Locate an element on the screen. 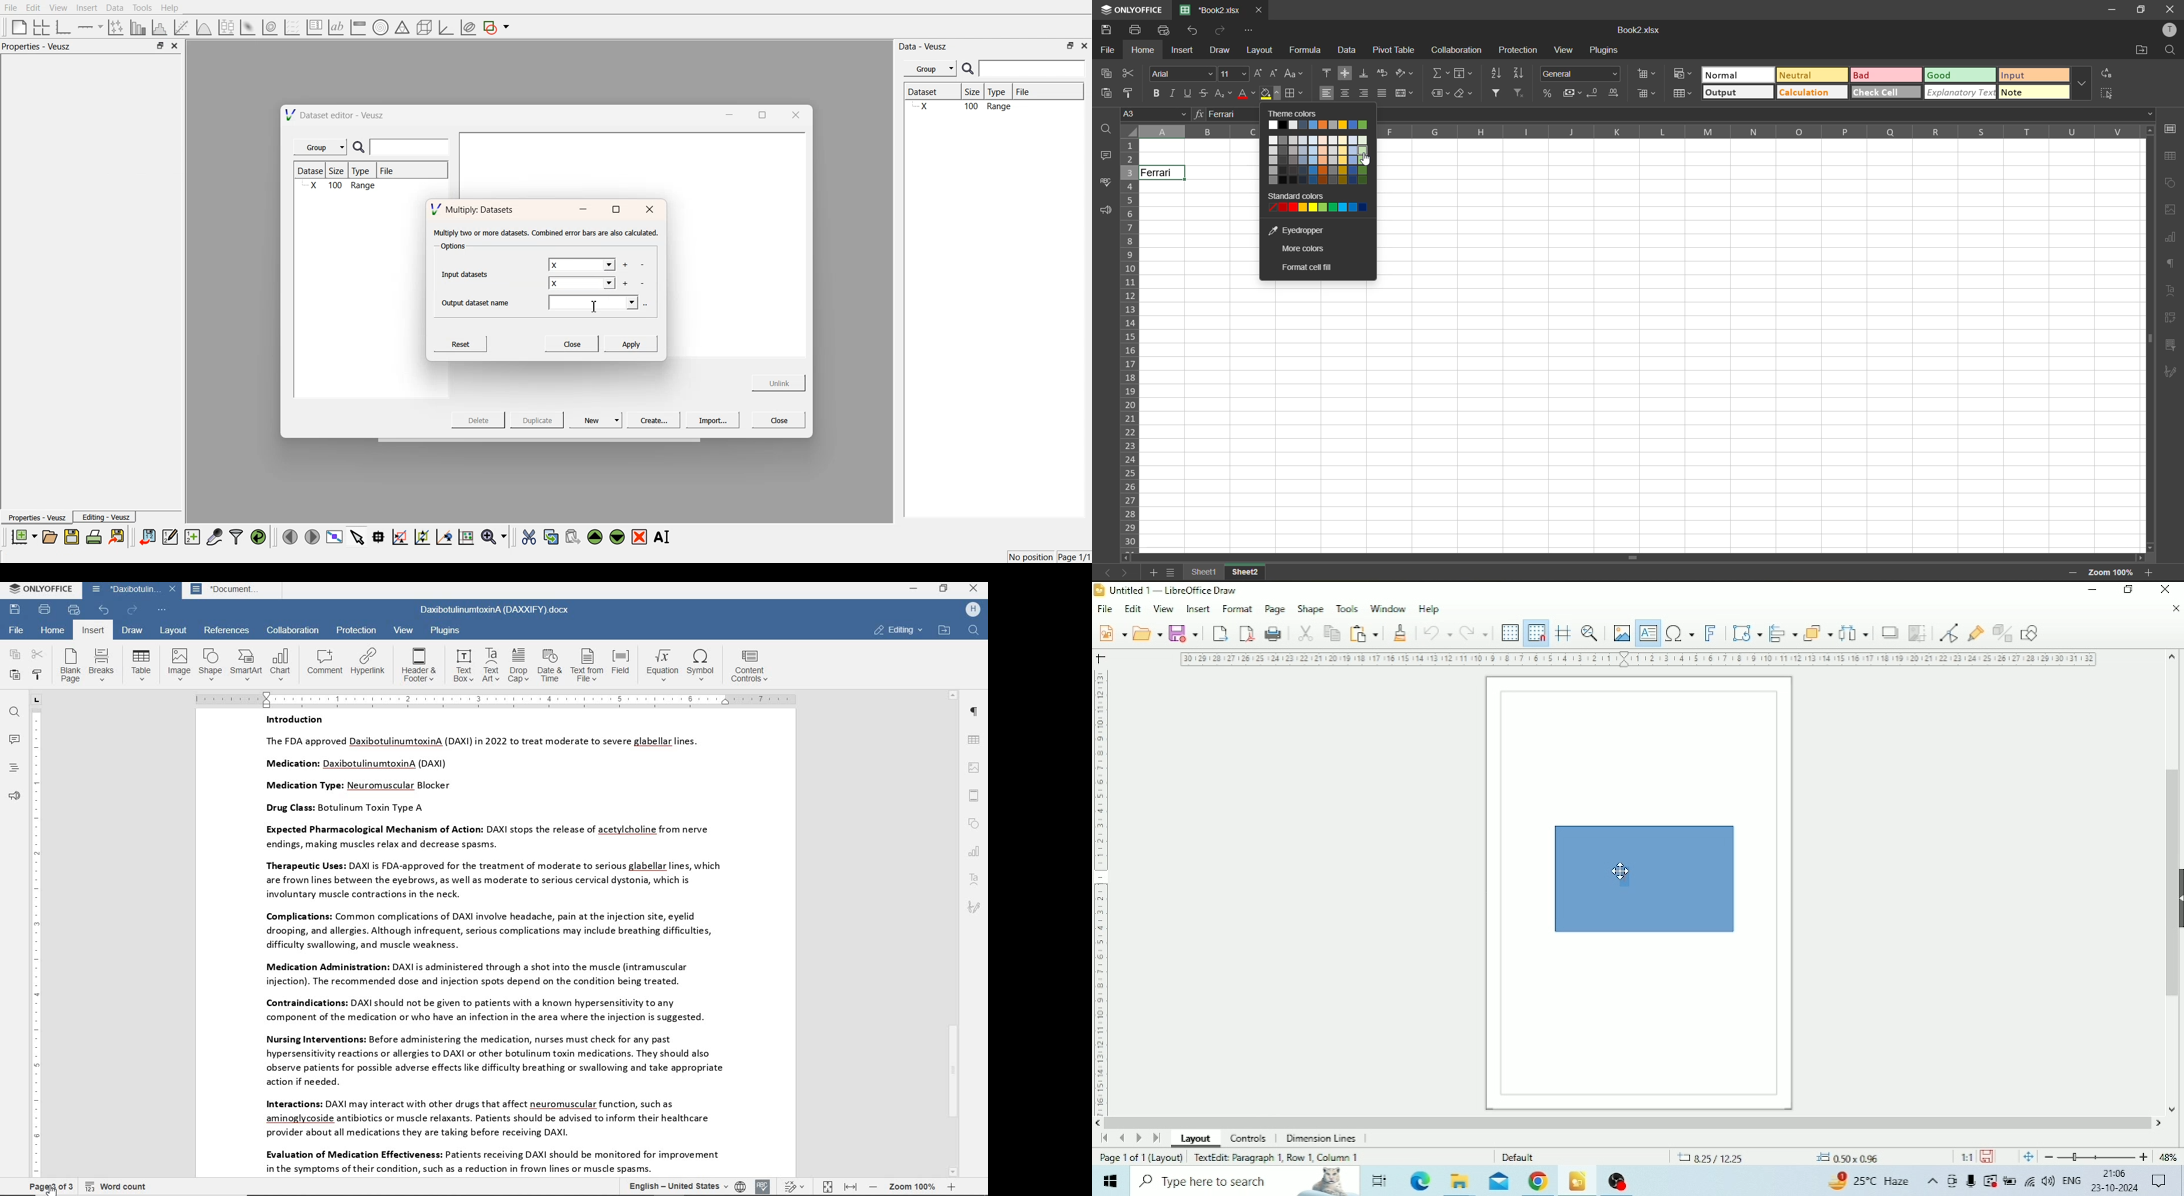 The image size is (2184, 1204). plugins is located at coordinates (1606, 52).